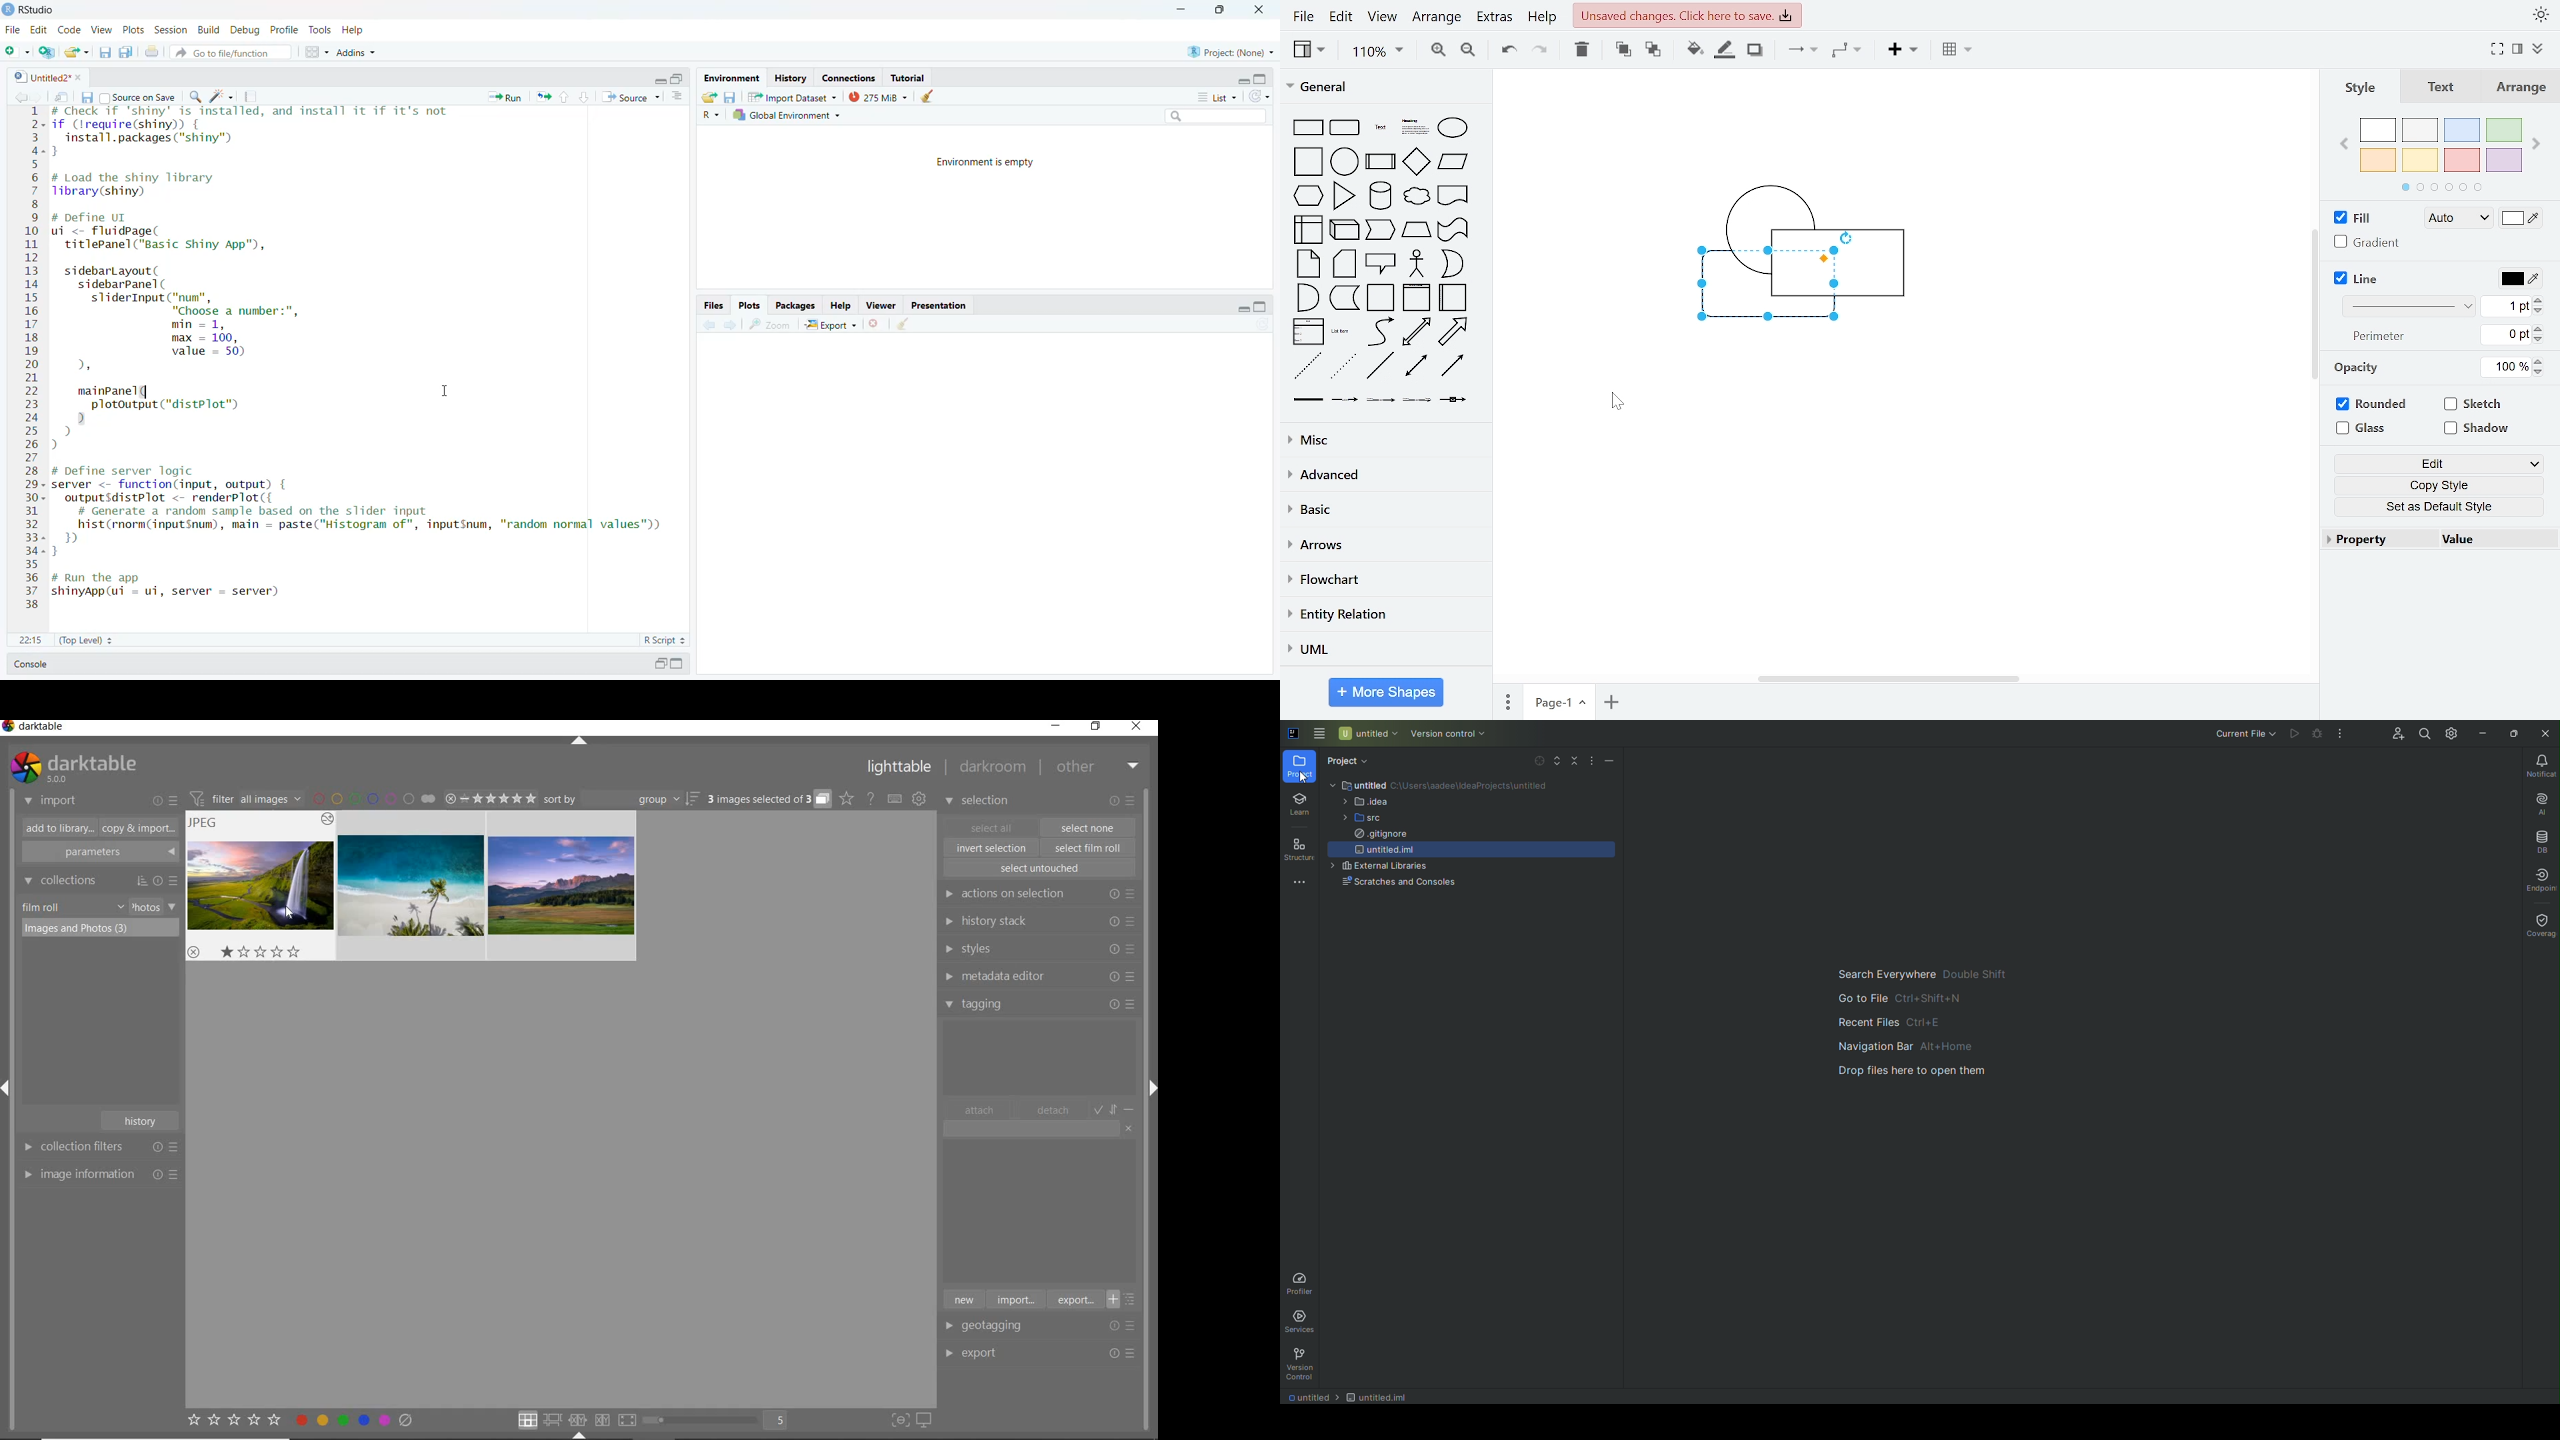 This screenshot has width=2576, height=1456. What do you see at coordinates (979, 802) in the screenshot?
I see `selection` at bounding box center [979, 802].